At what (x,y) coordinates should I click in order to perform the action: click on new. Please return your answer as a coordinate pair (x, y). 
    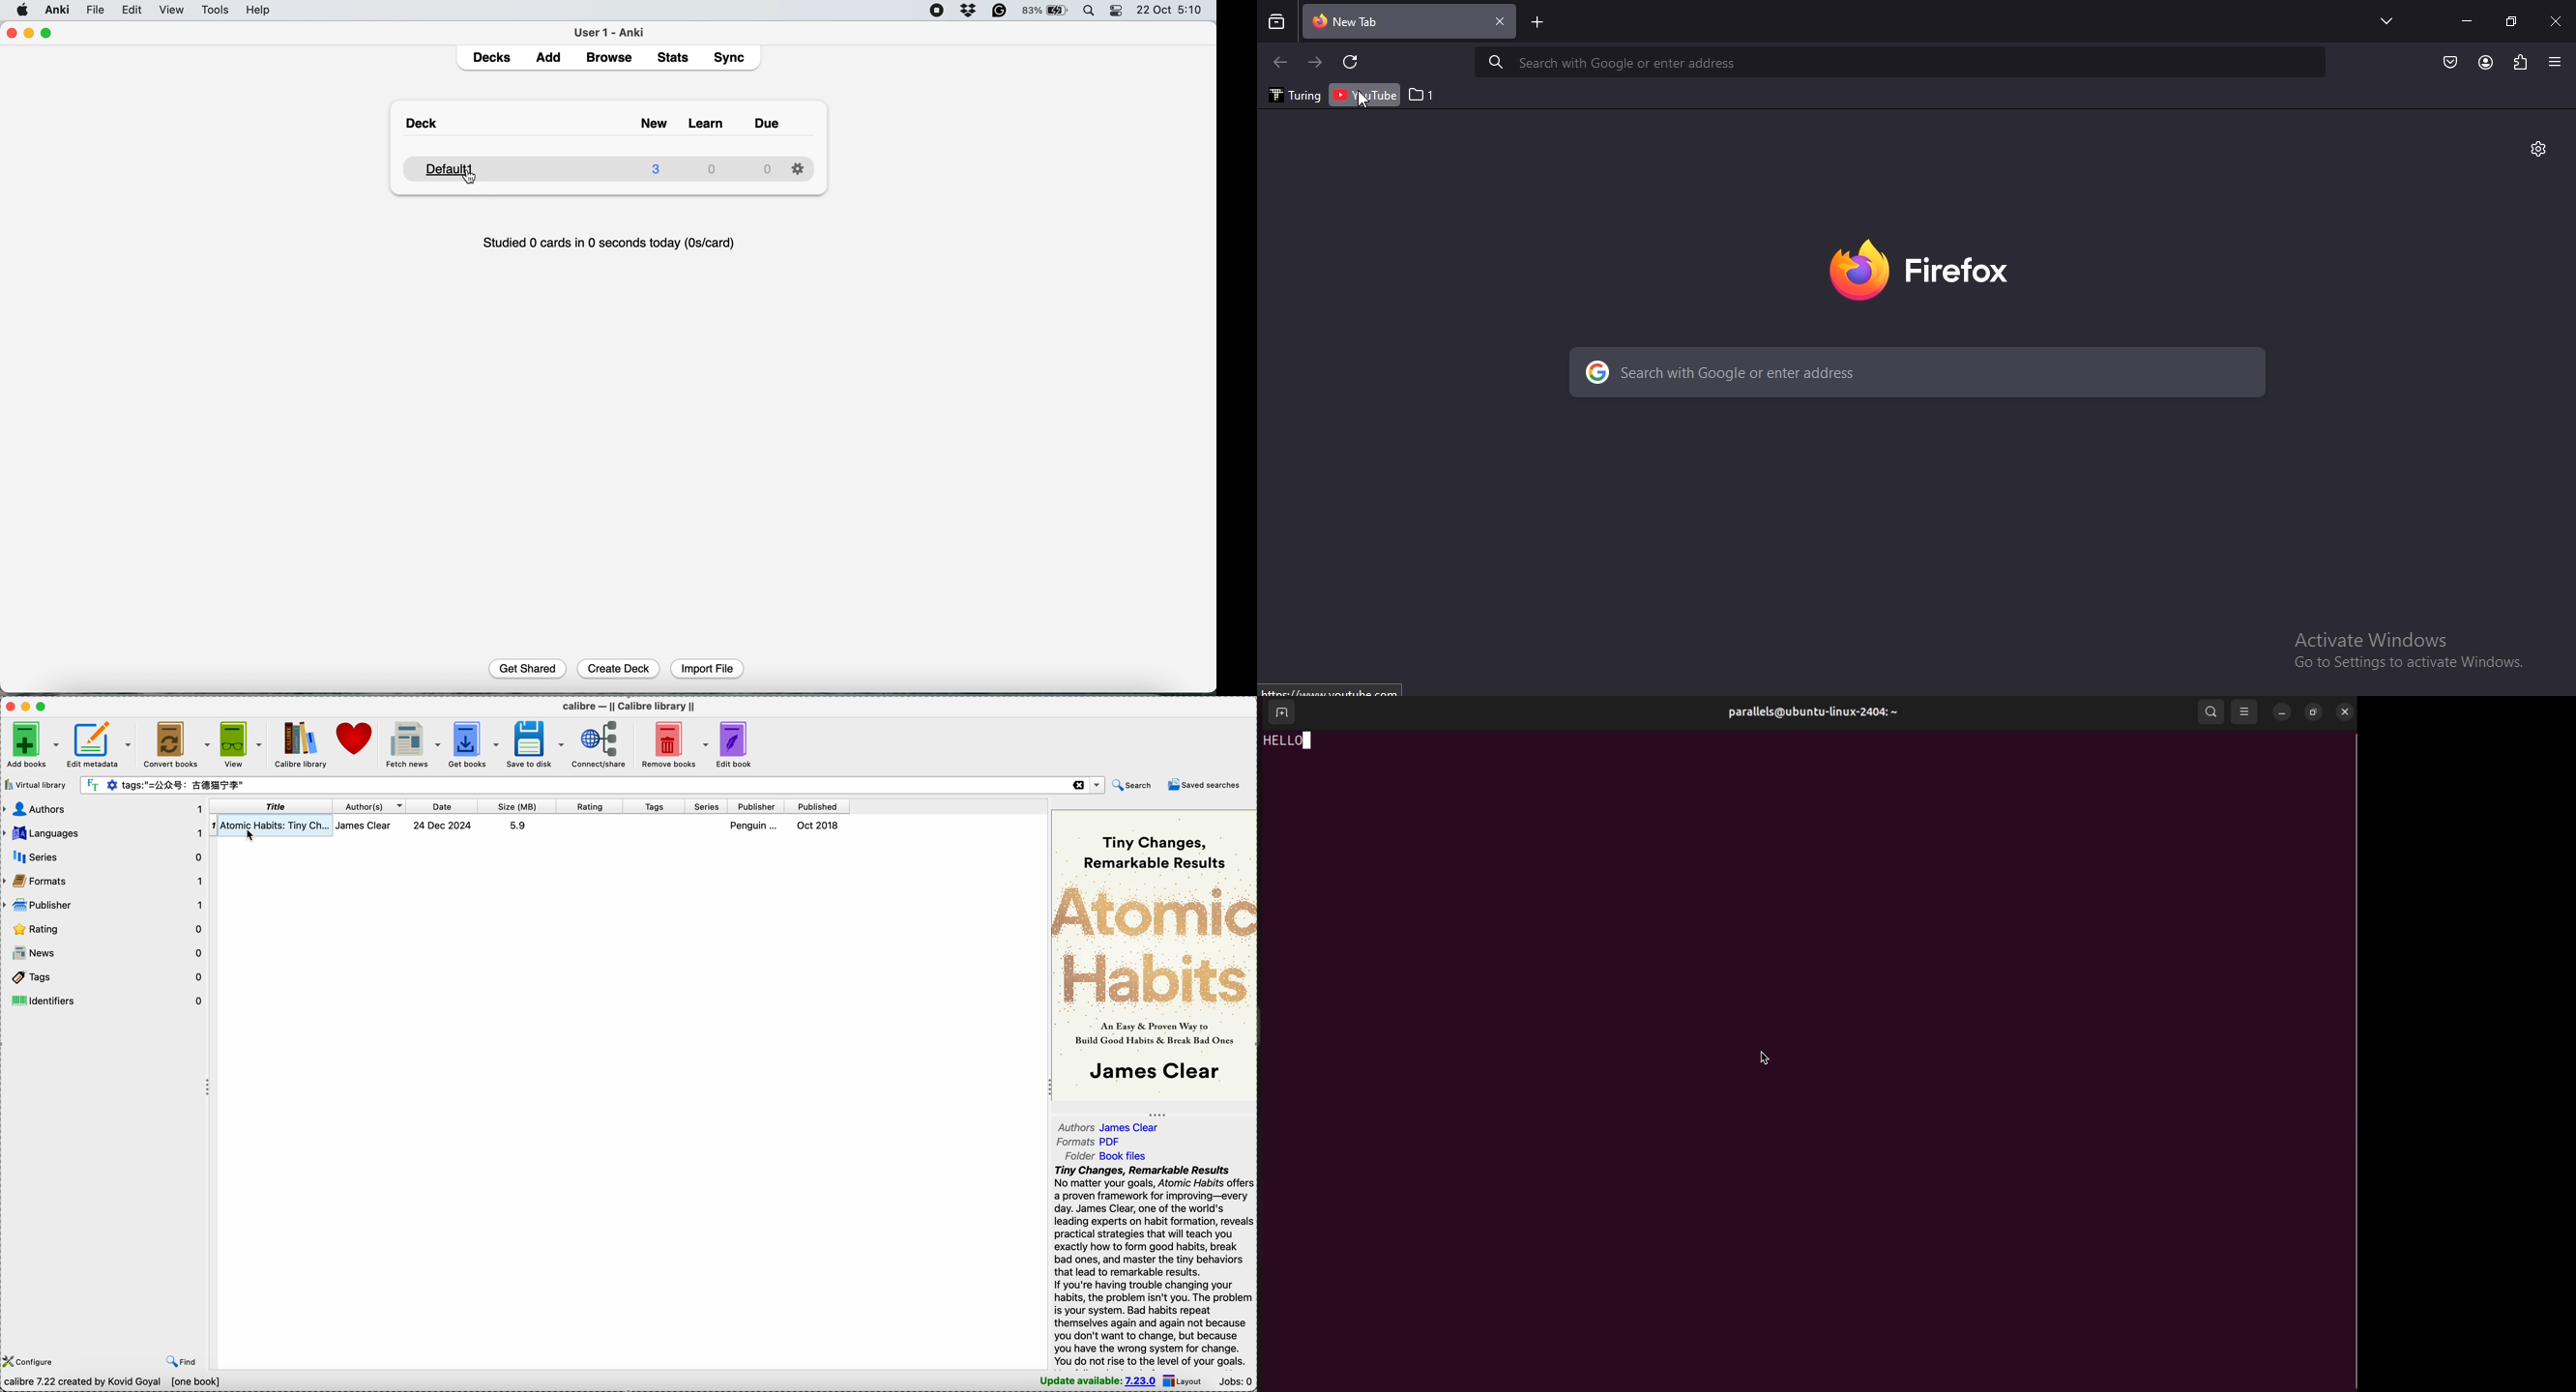
    Looking at the image, I should click on (659, 124).